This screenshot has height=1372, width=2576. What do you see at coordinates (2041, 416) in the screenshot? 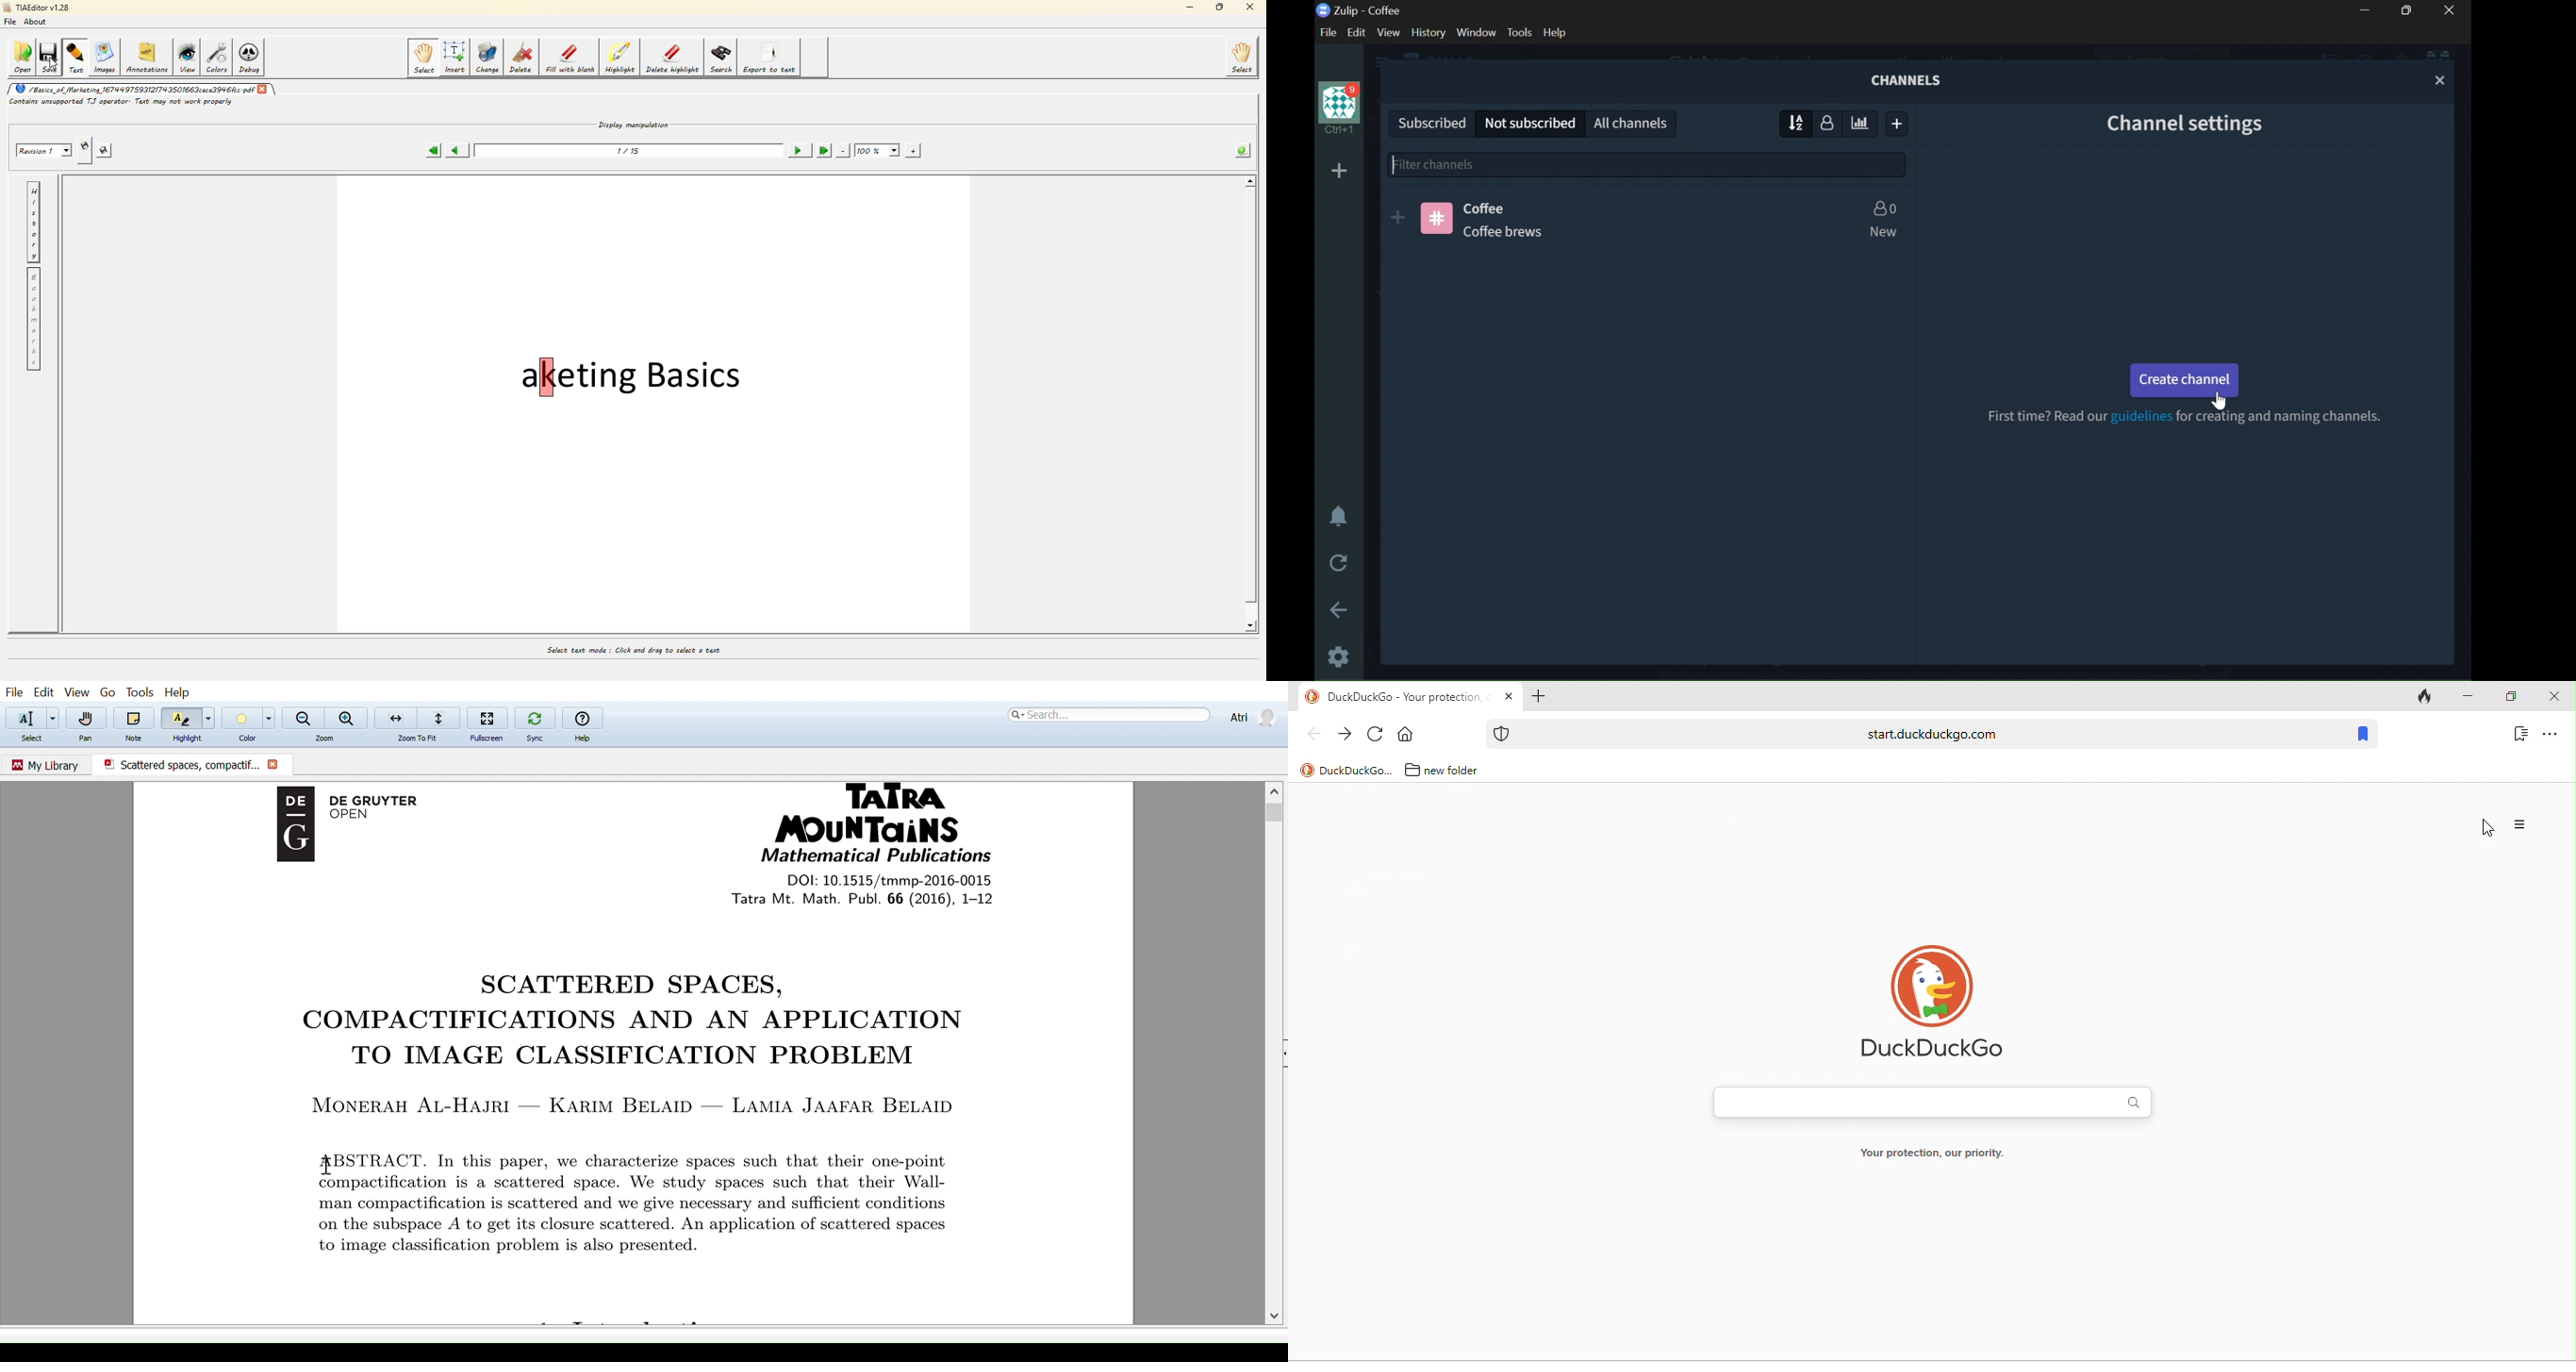
I see `FIRST TIME? READ OUR` at bounding box center [2041, 416].